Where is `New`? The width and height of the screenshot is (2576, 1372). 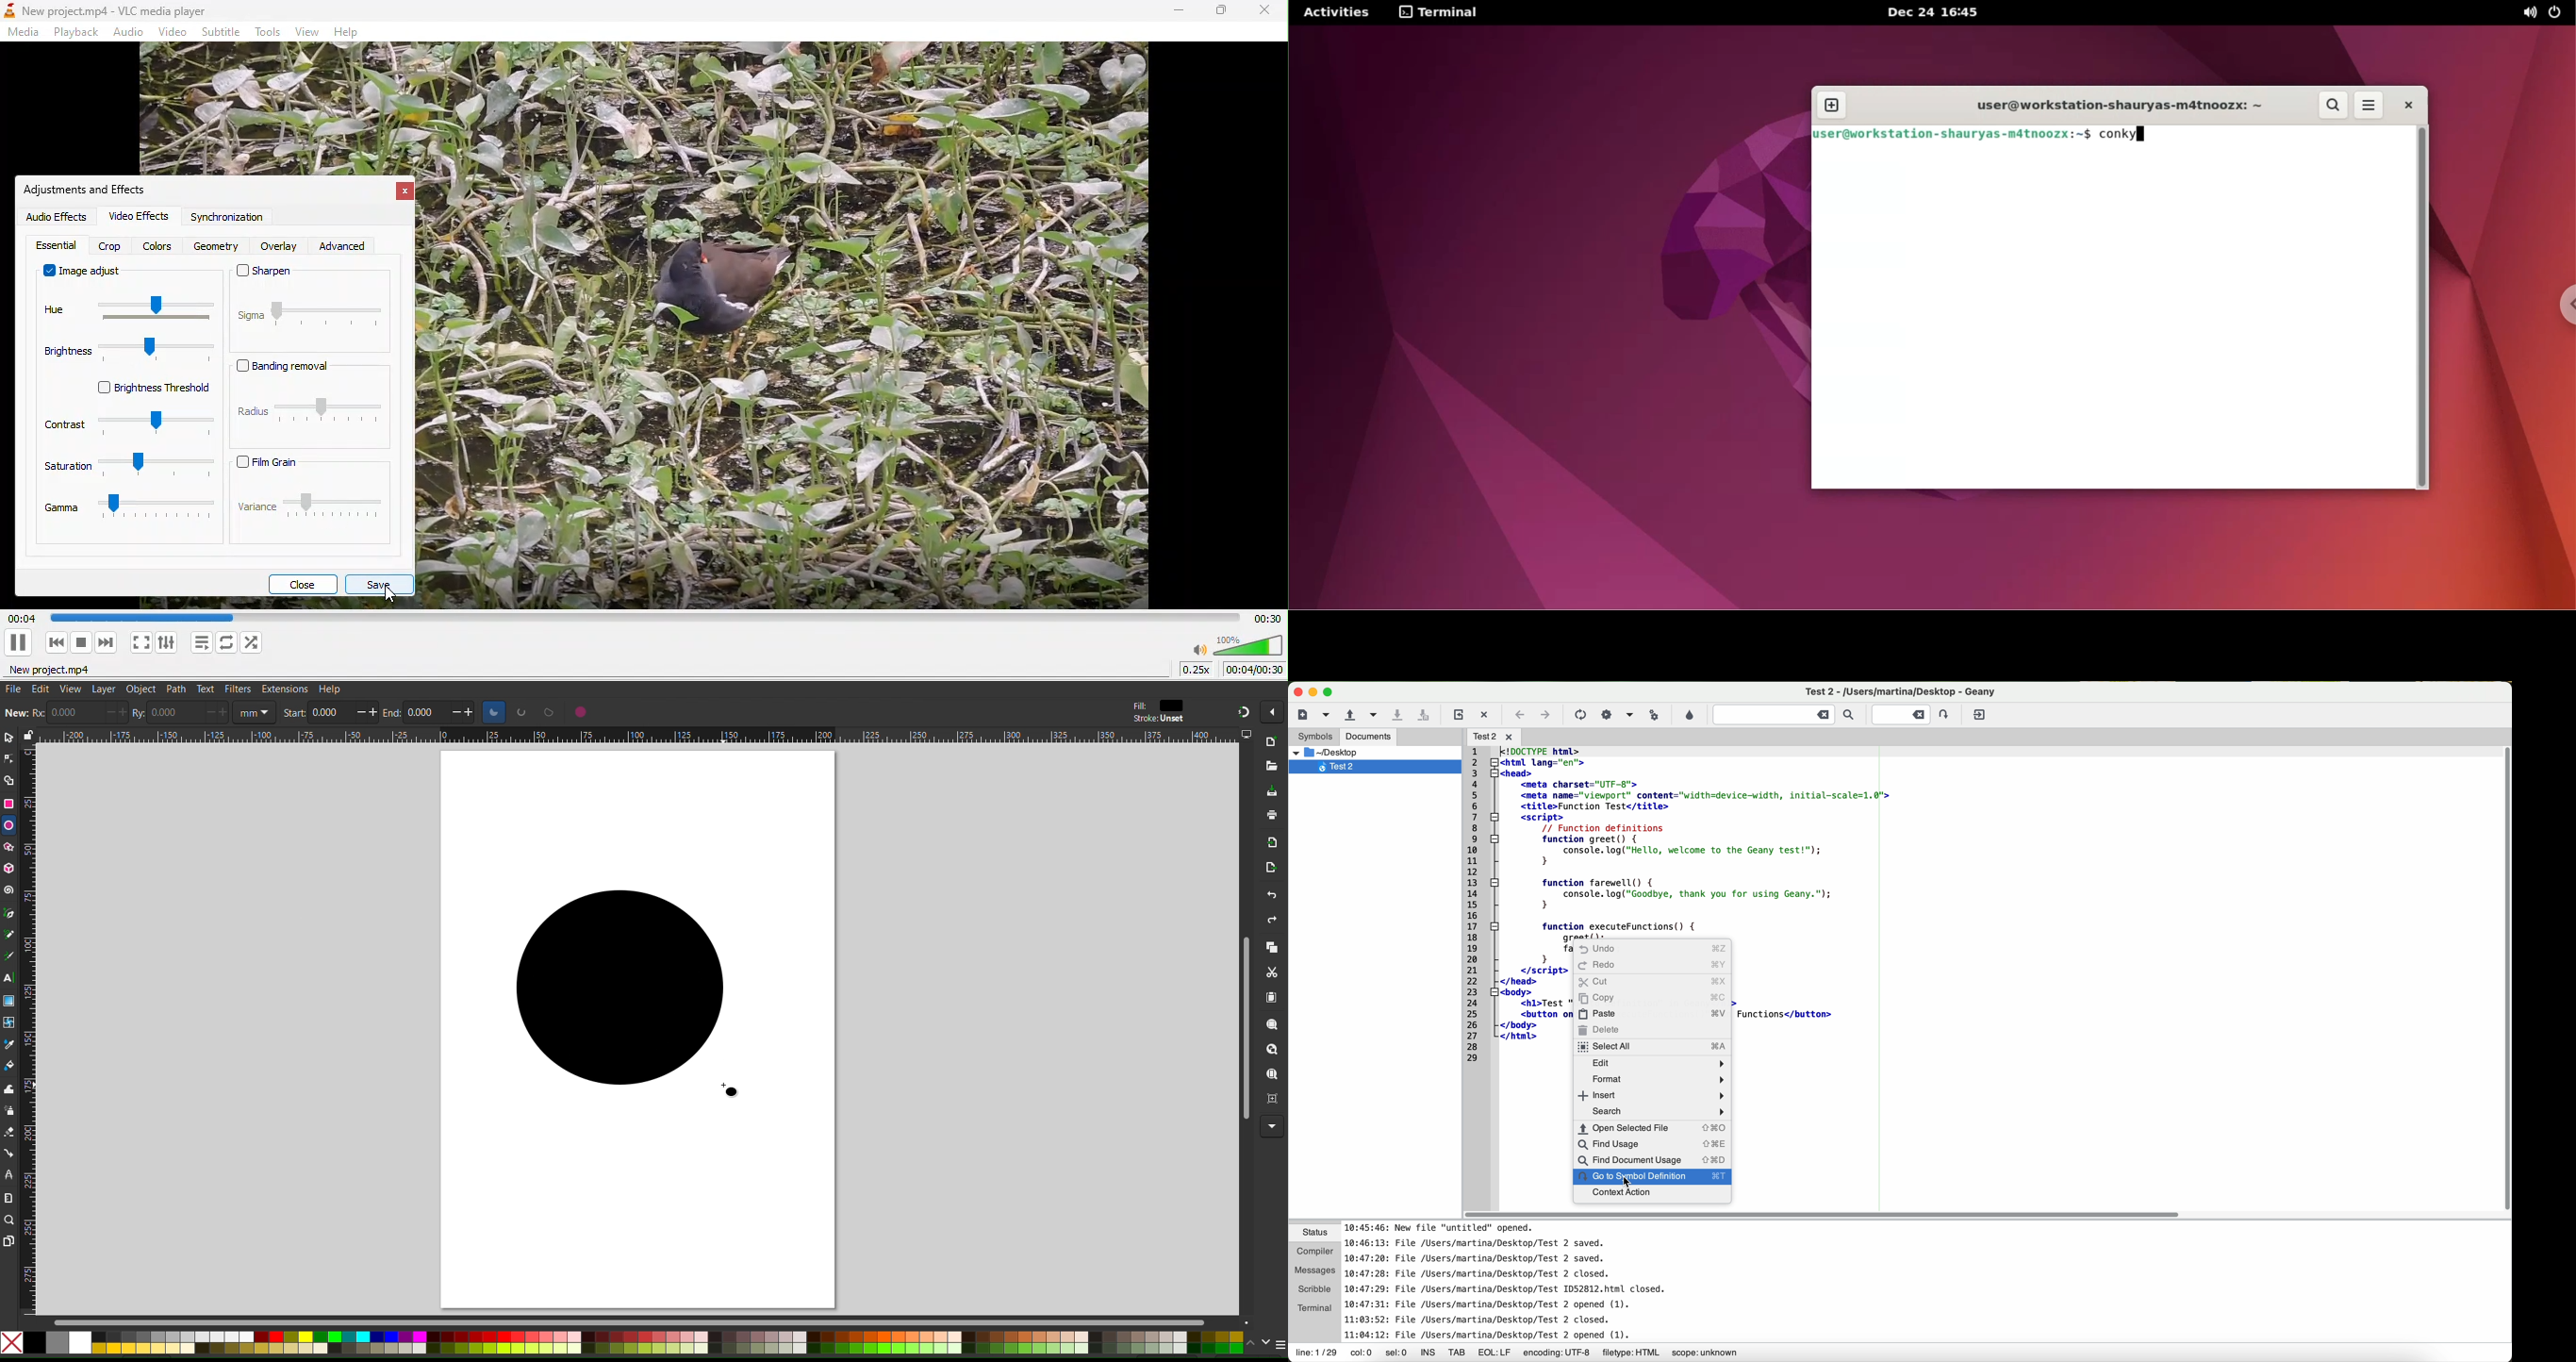 New is located at coordinates (1275, 745).